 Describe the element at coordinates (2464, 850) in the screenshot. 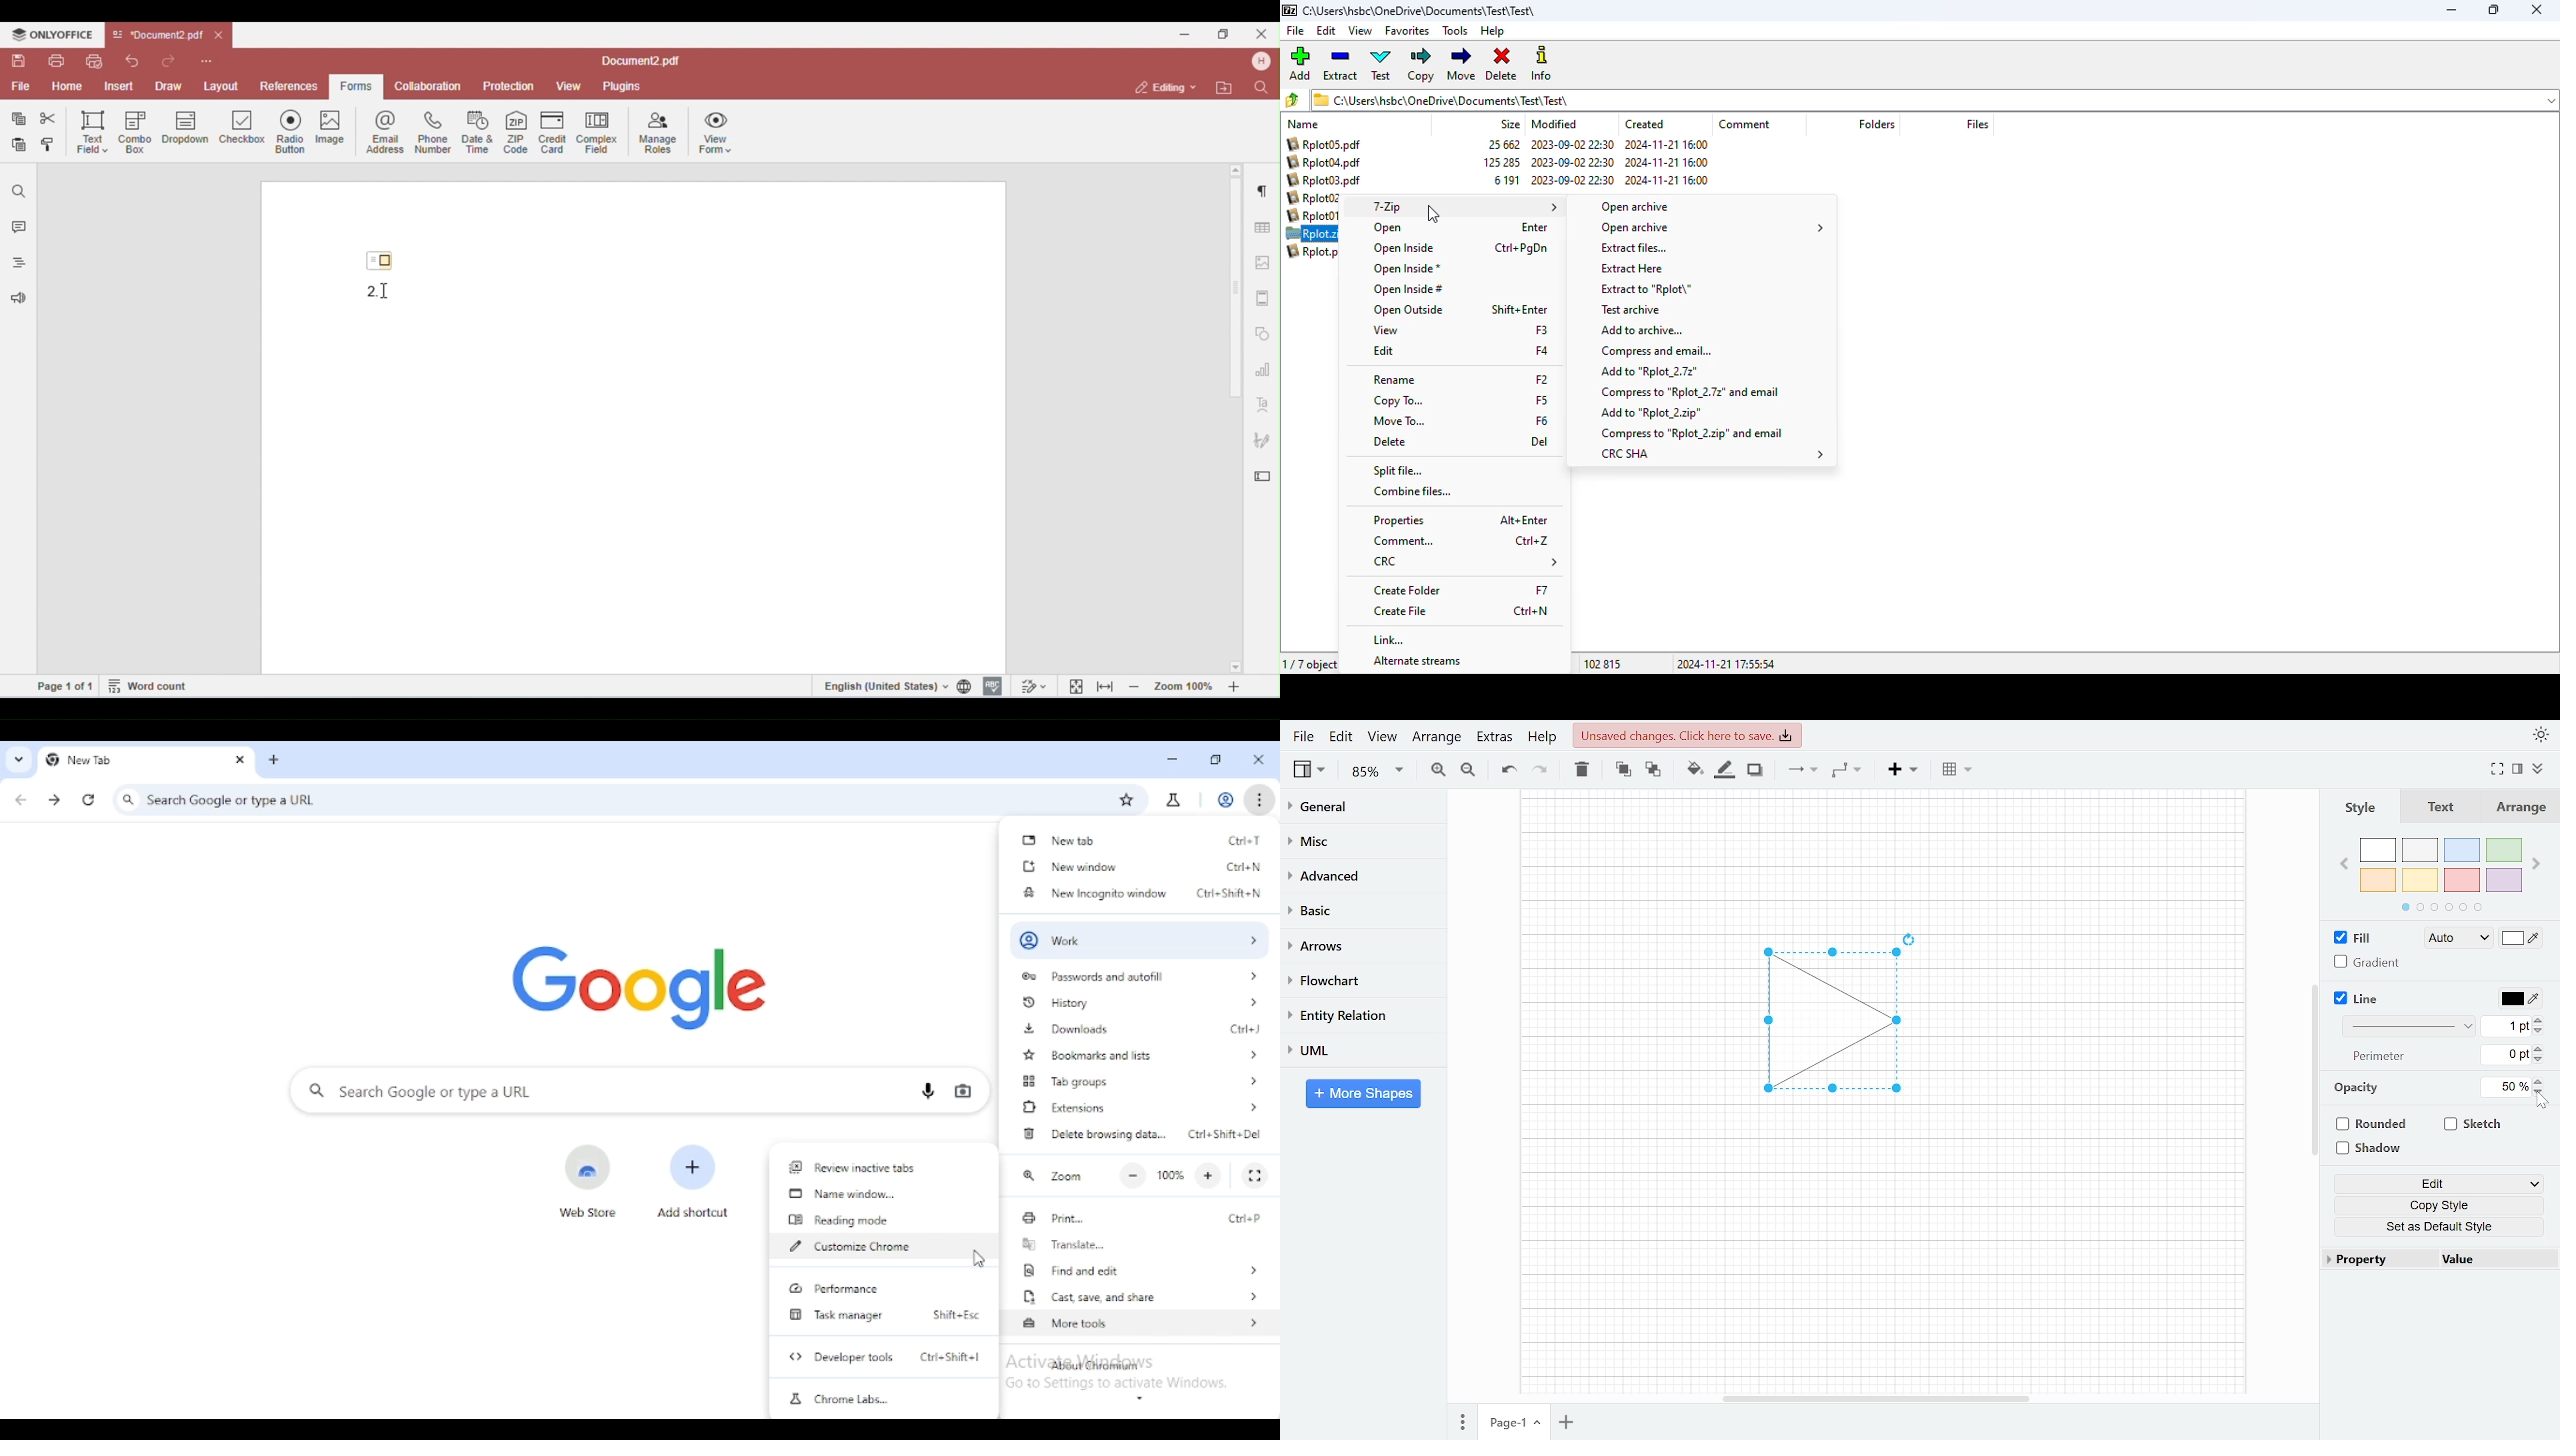

I see `blue` at that location.